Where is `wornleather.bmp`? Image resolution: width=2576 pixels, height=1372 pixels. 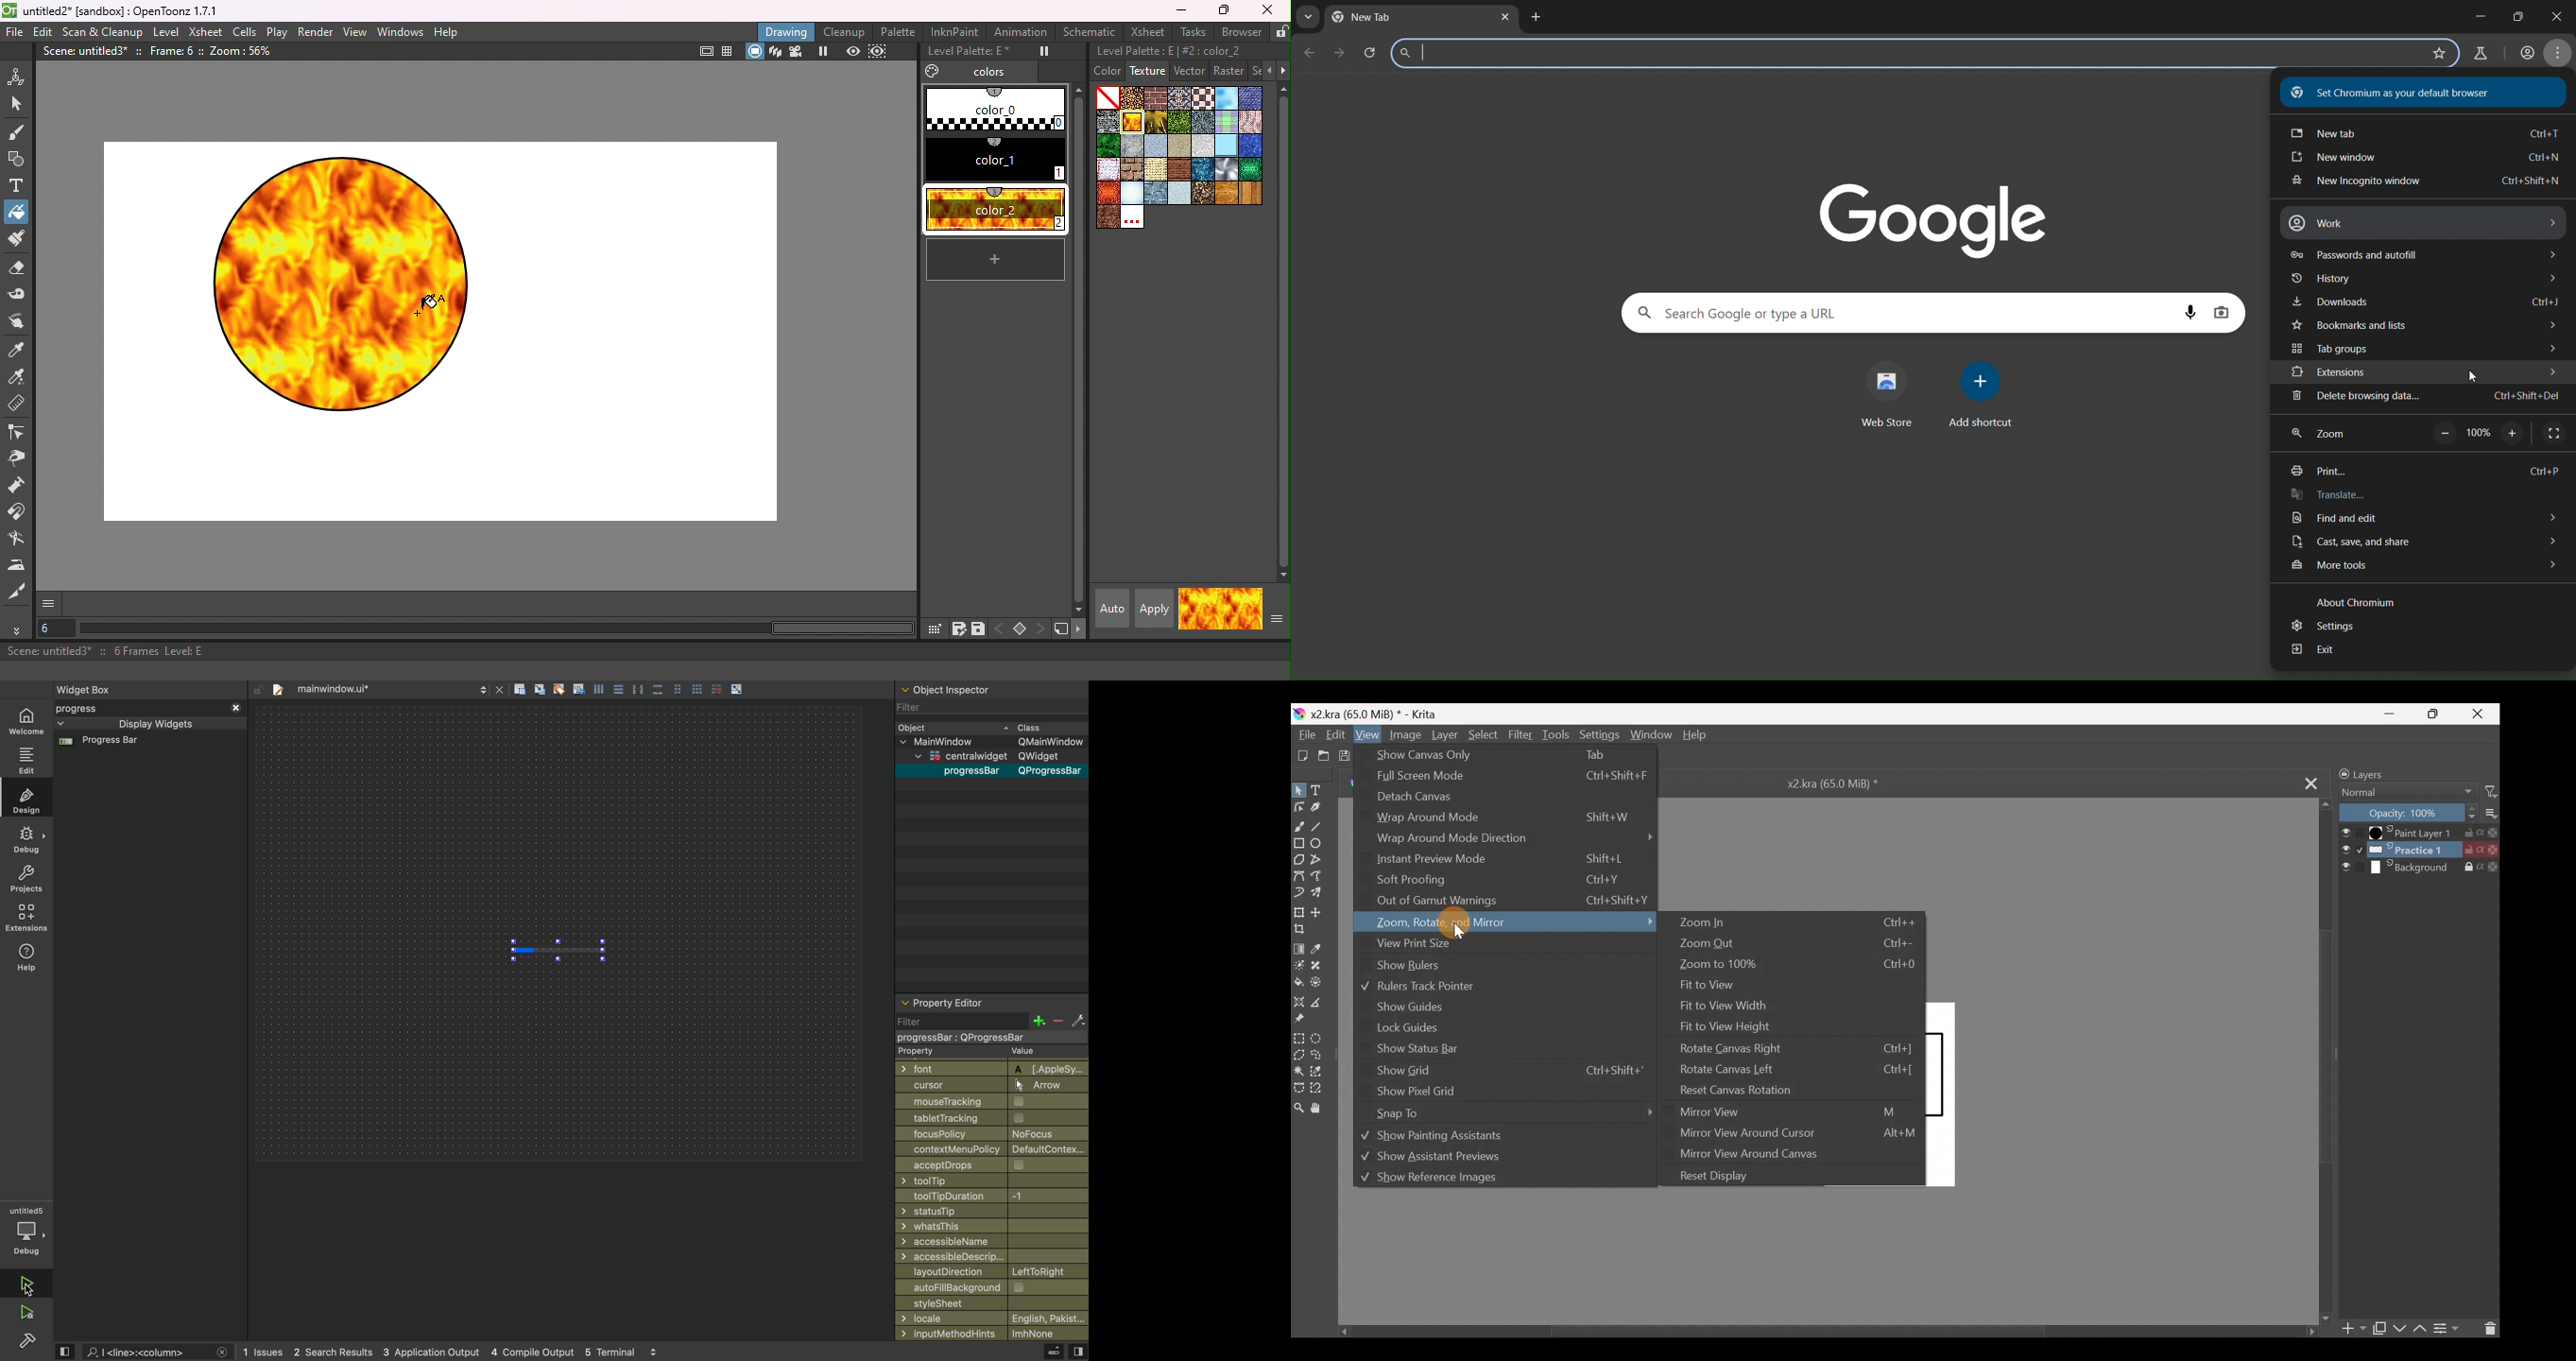
wornleather.bmp is located at coordinates (1109, 218).